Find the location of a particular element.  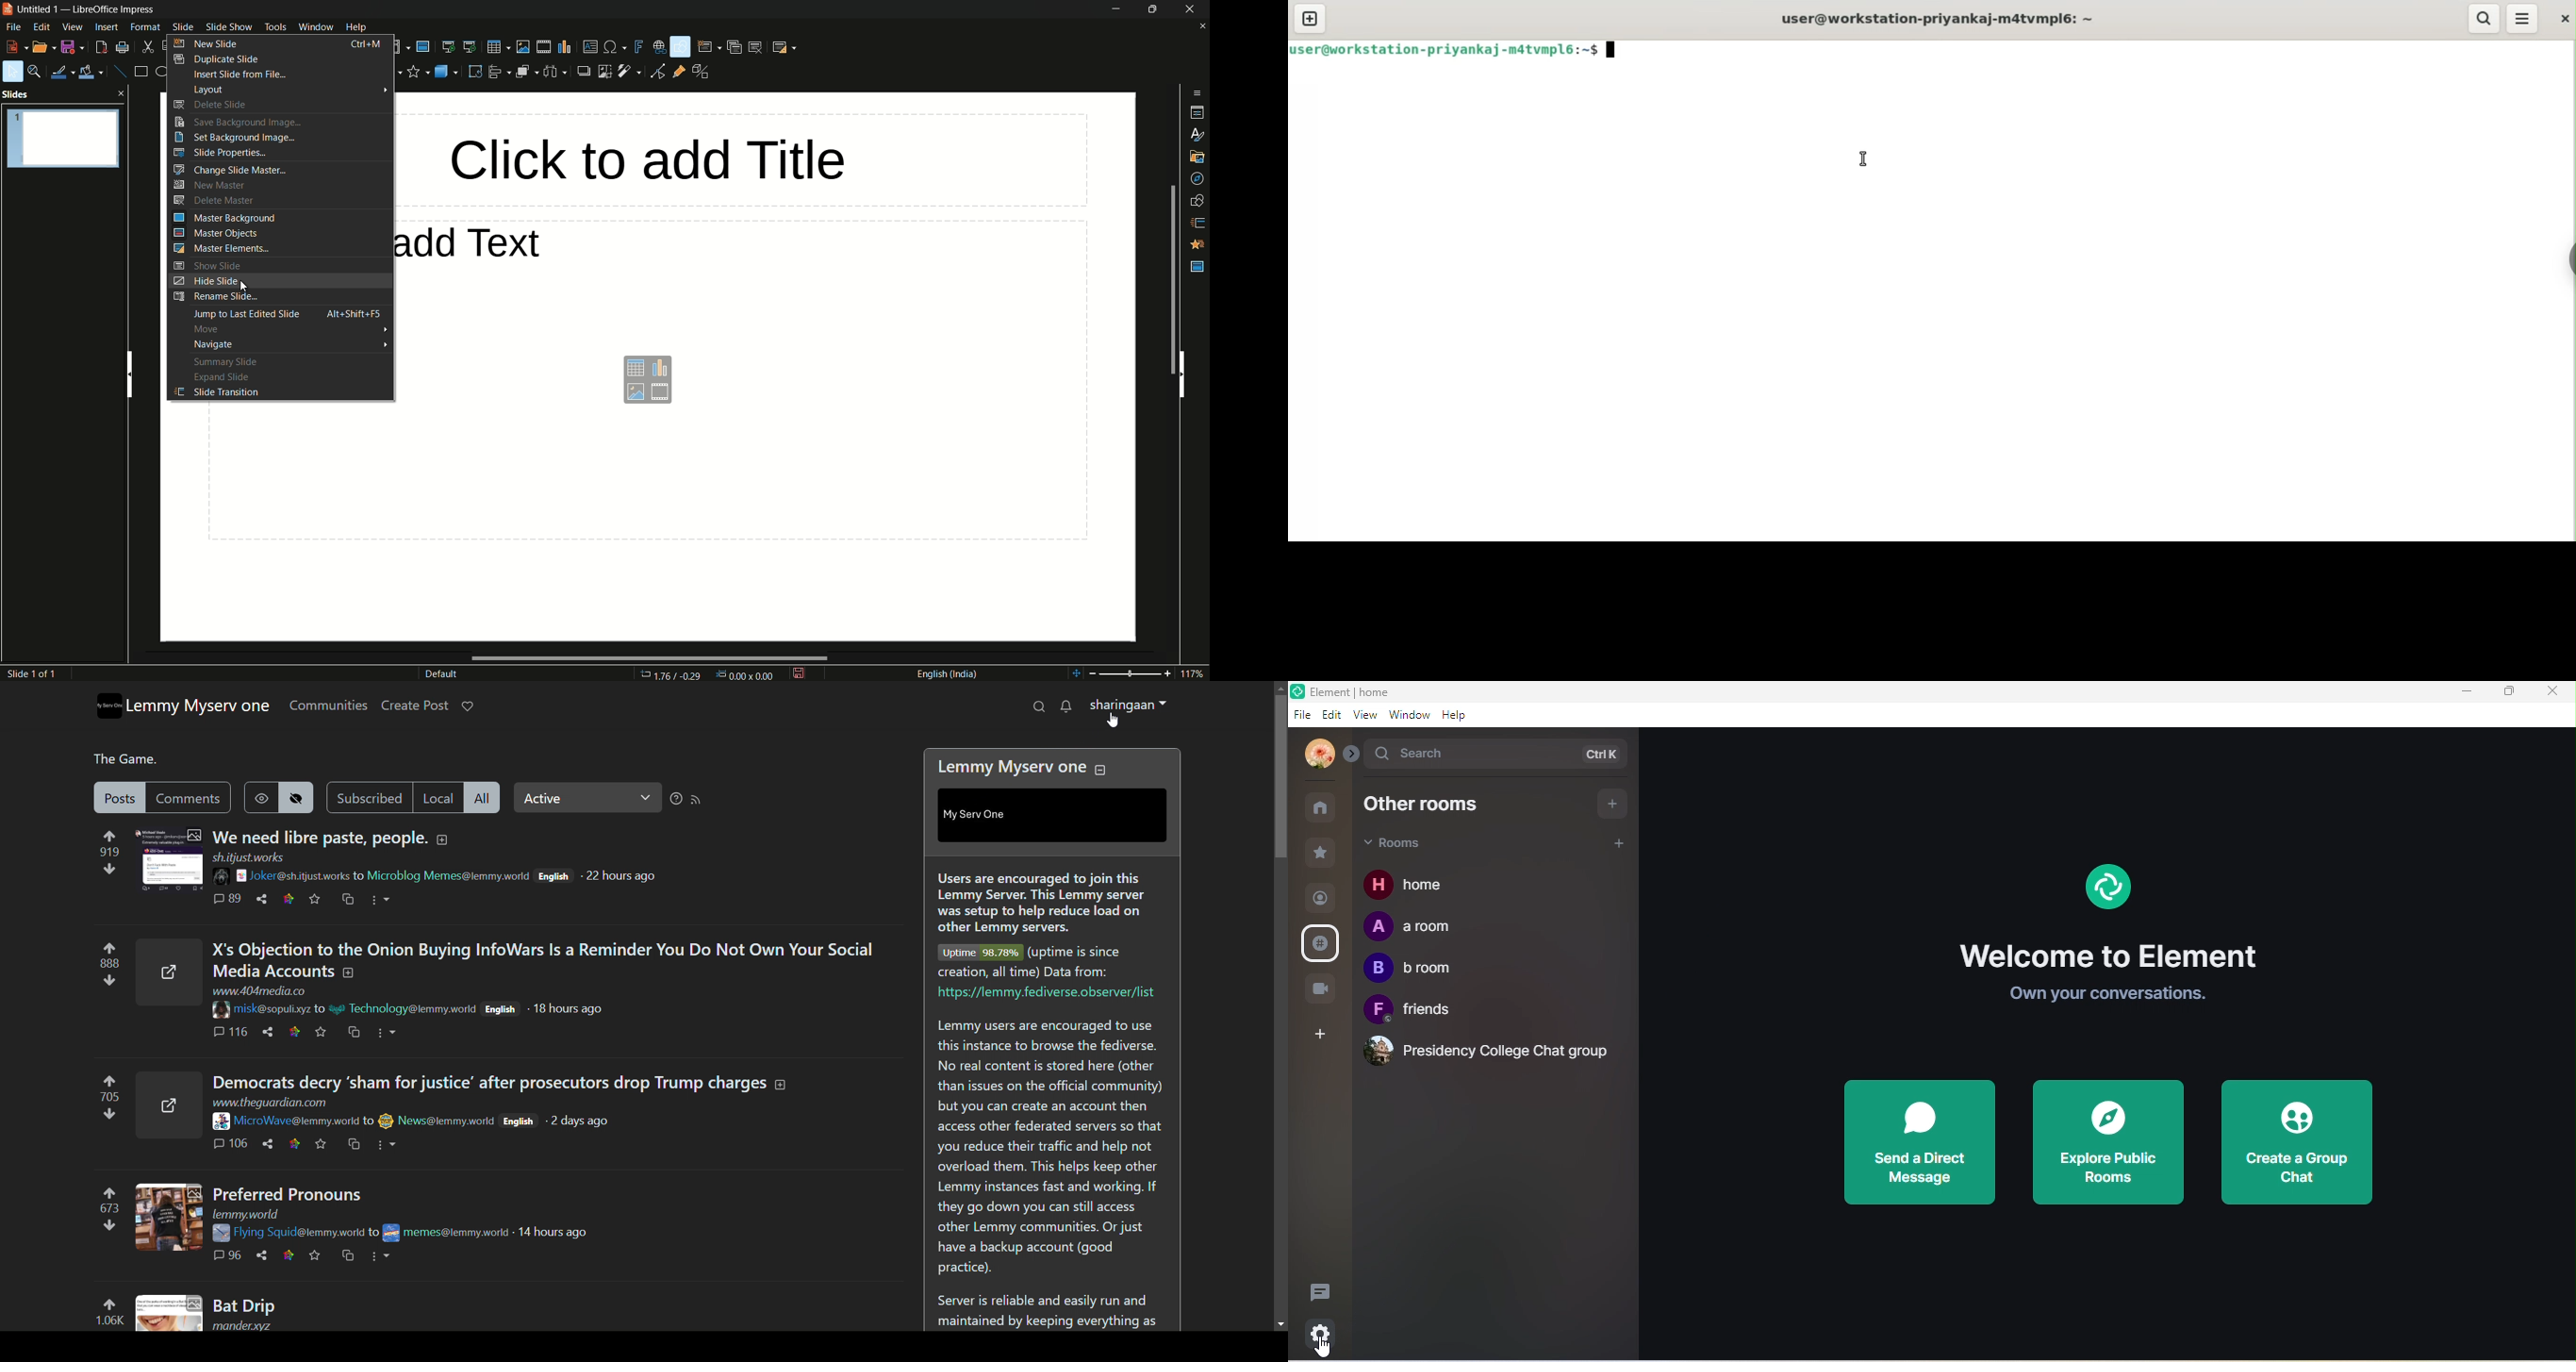

 downvotes is located at coordinates (109, 1115).